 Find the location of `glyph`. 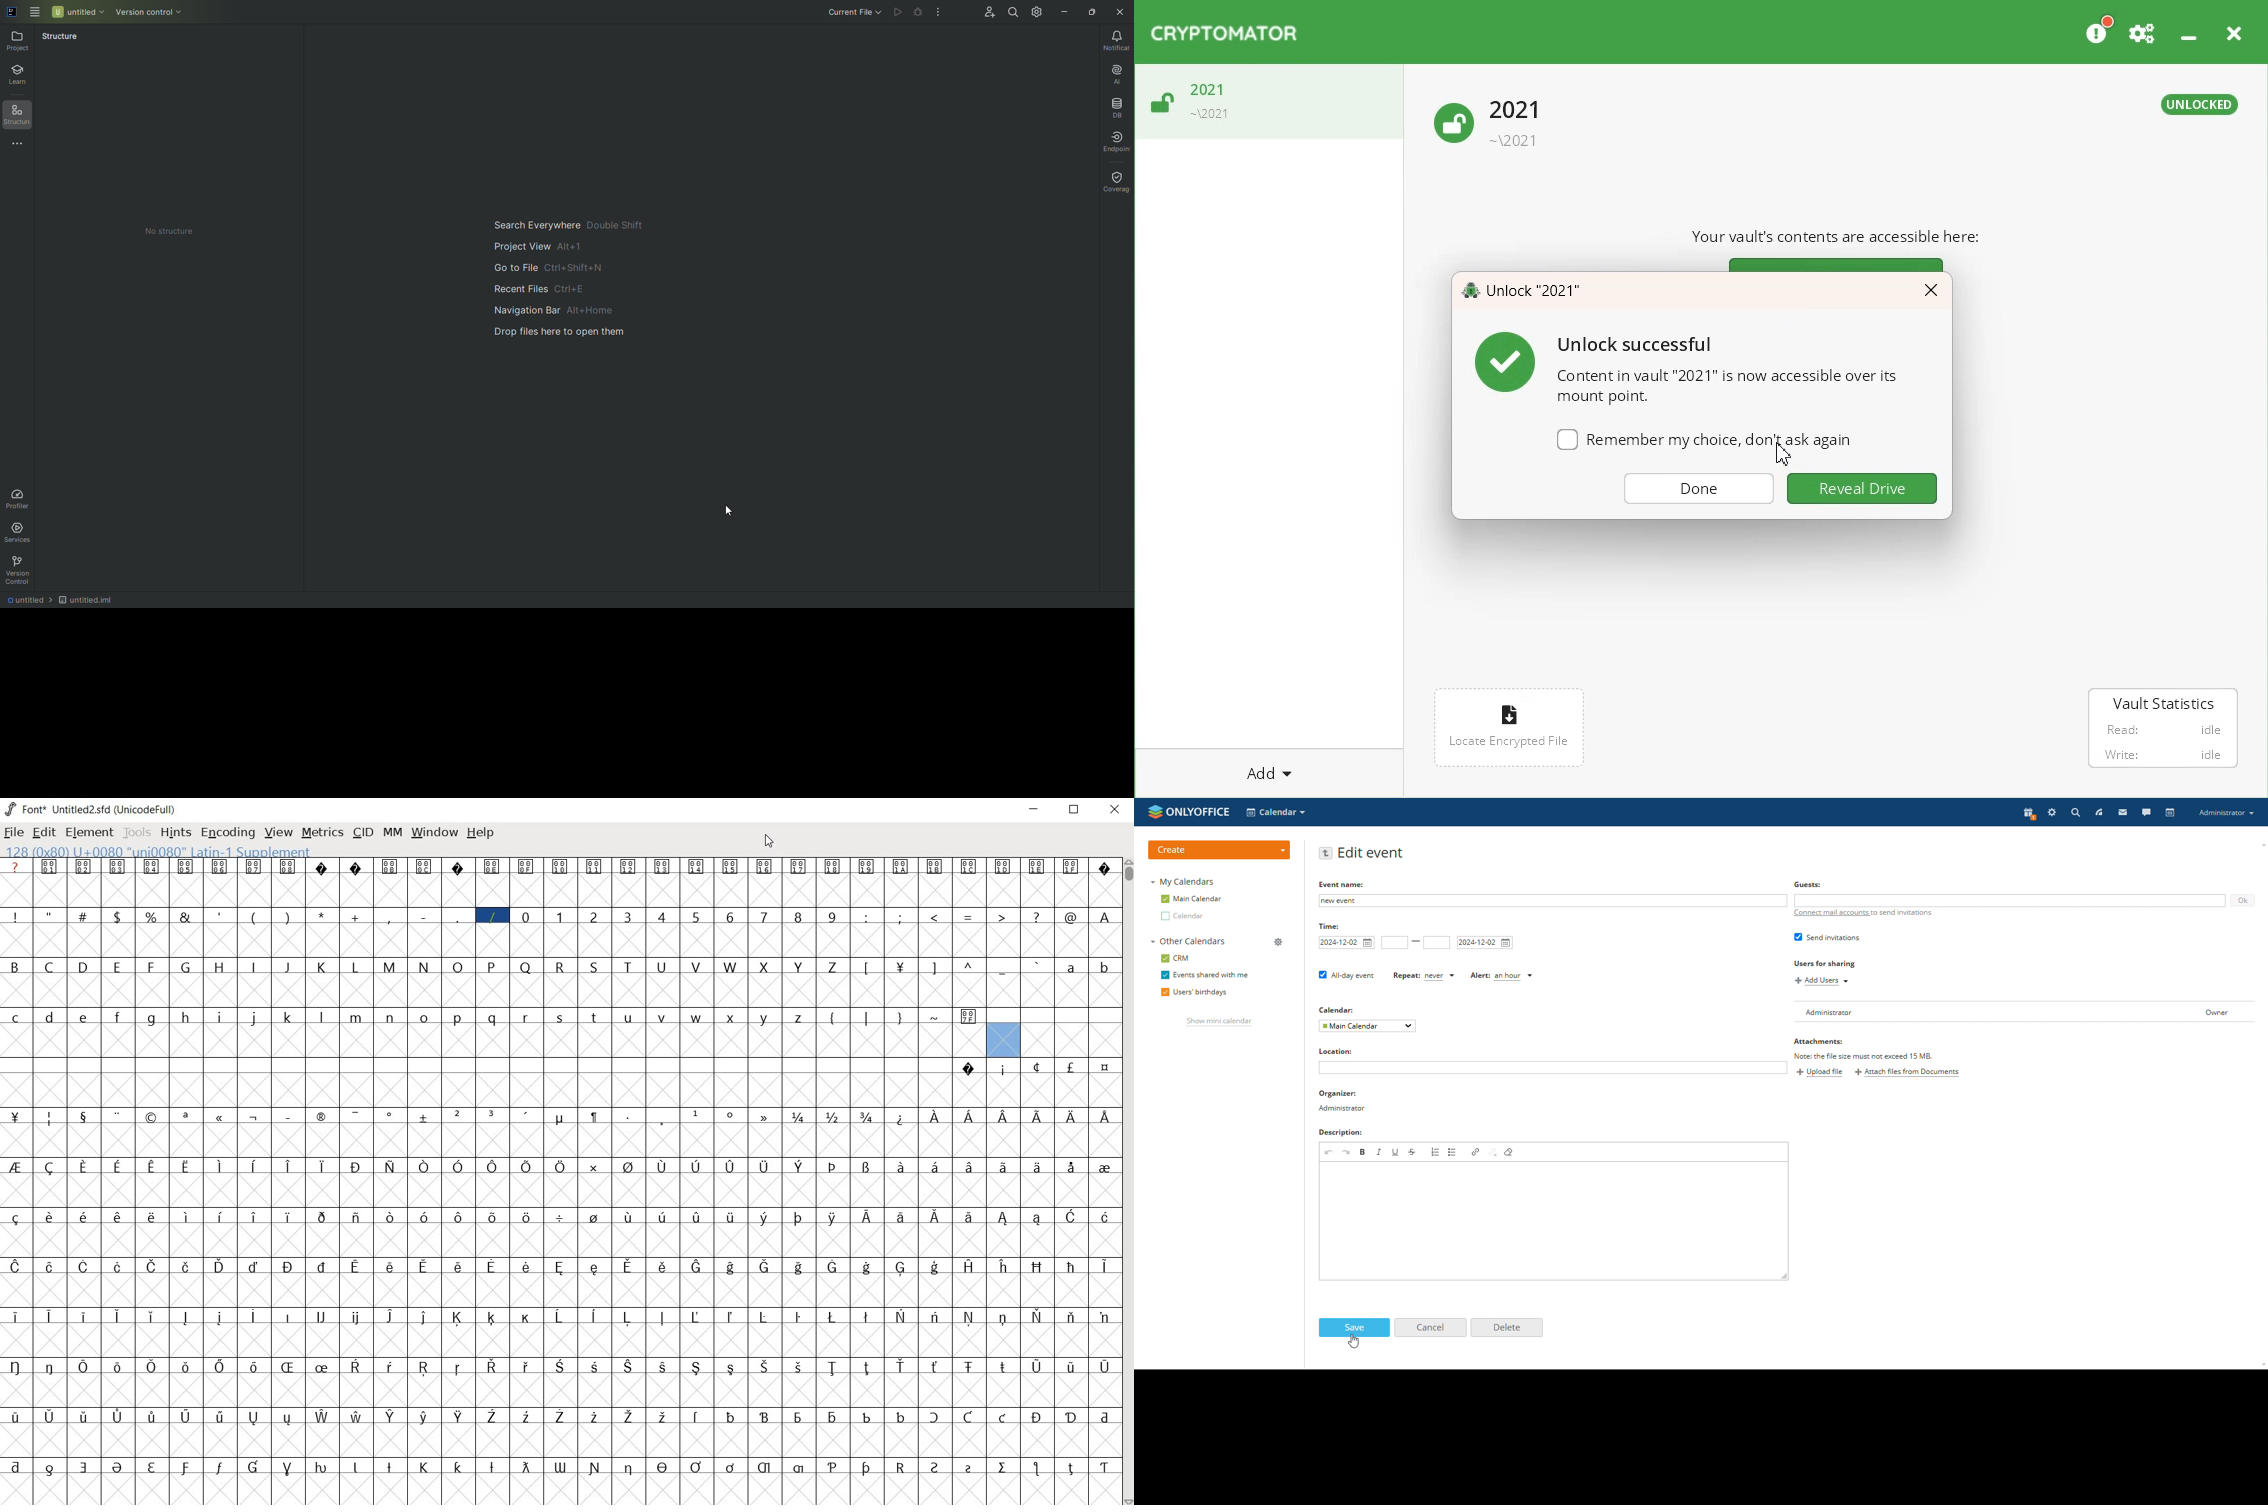

glyph is located at coordinates (185, 917).